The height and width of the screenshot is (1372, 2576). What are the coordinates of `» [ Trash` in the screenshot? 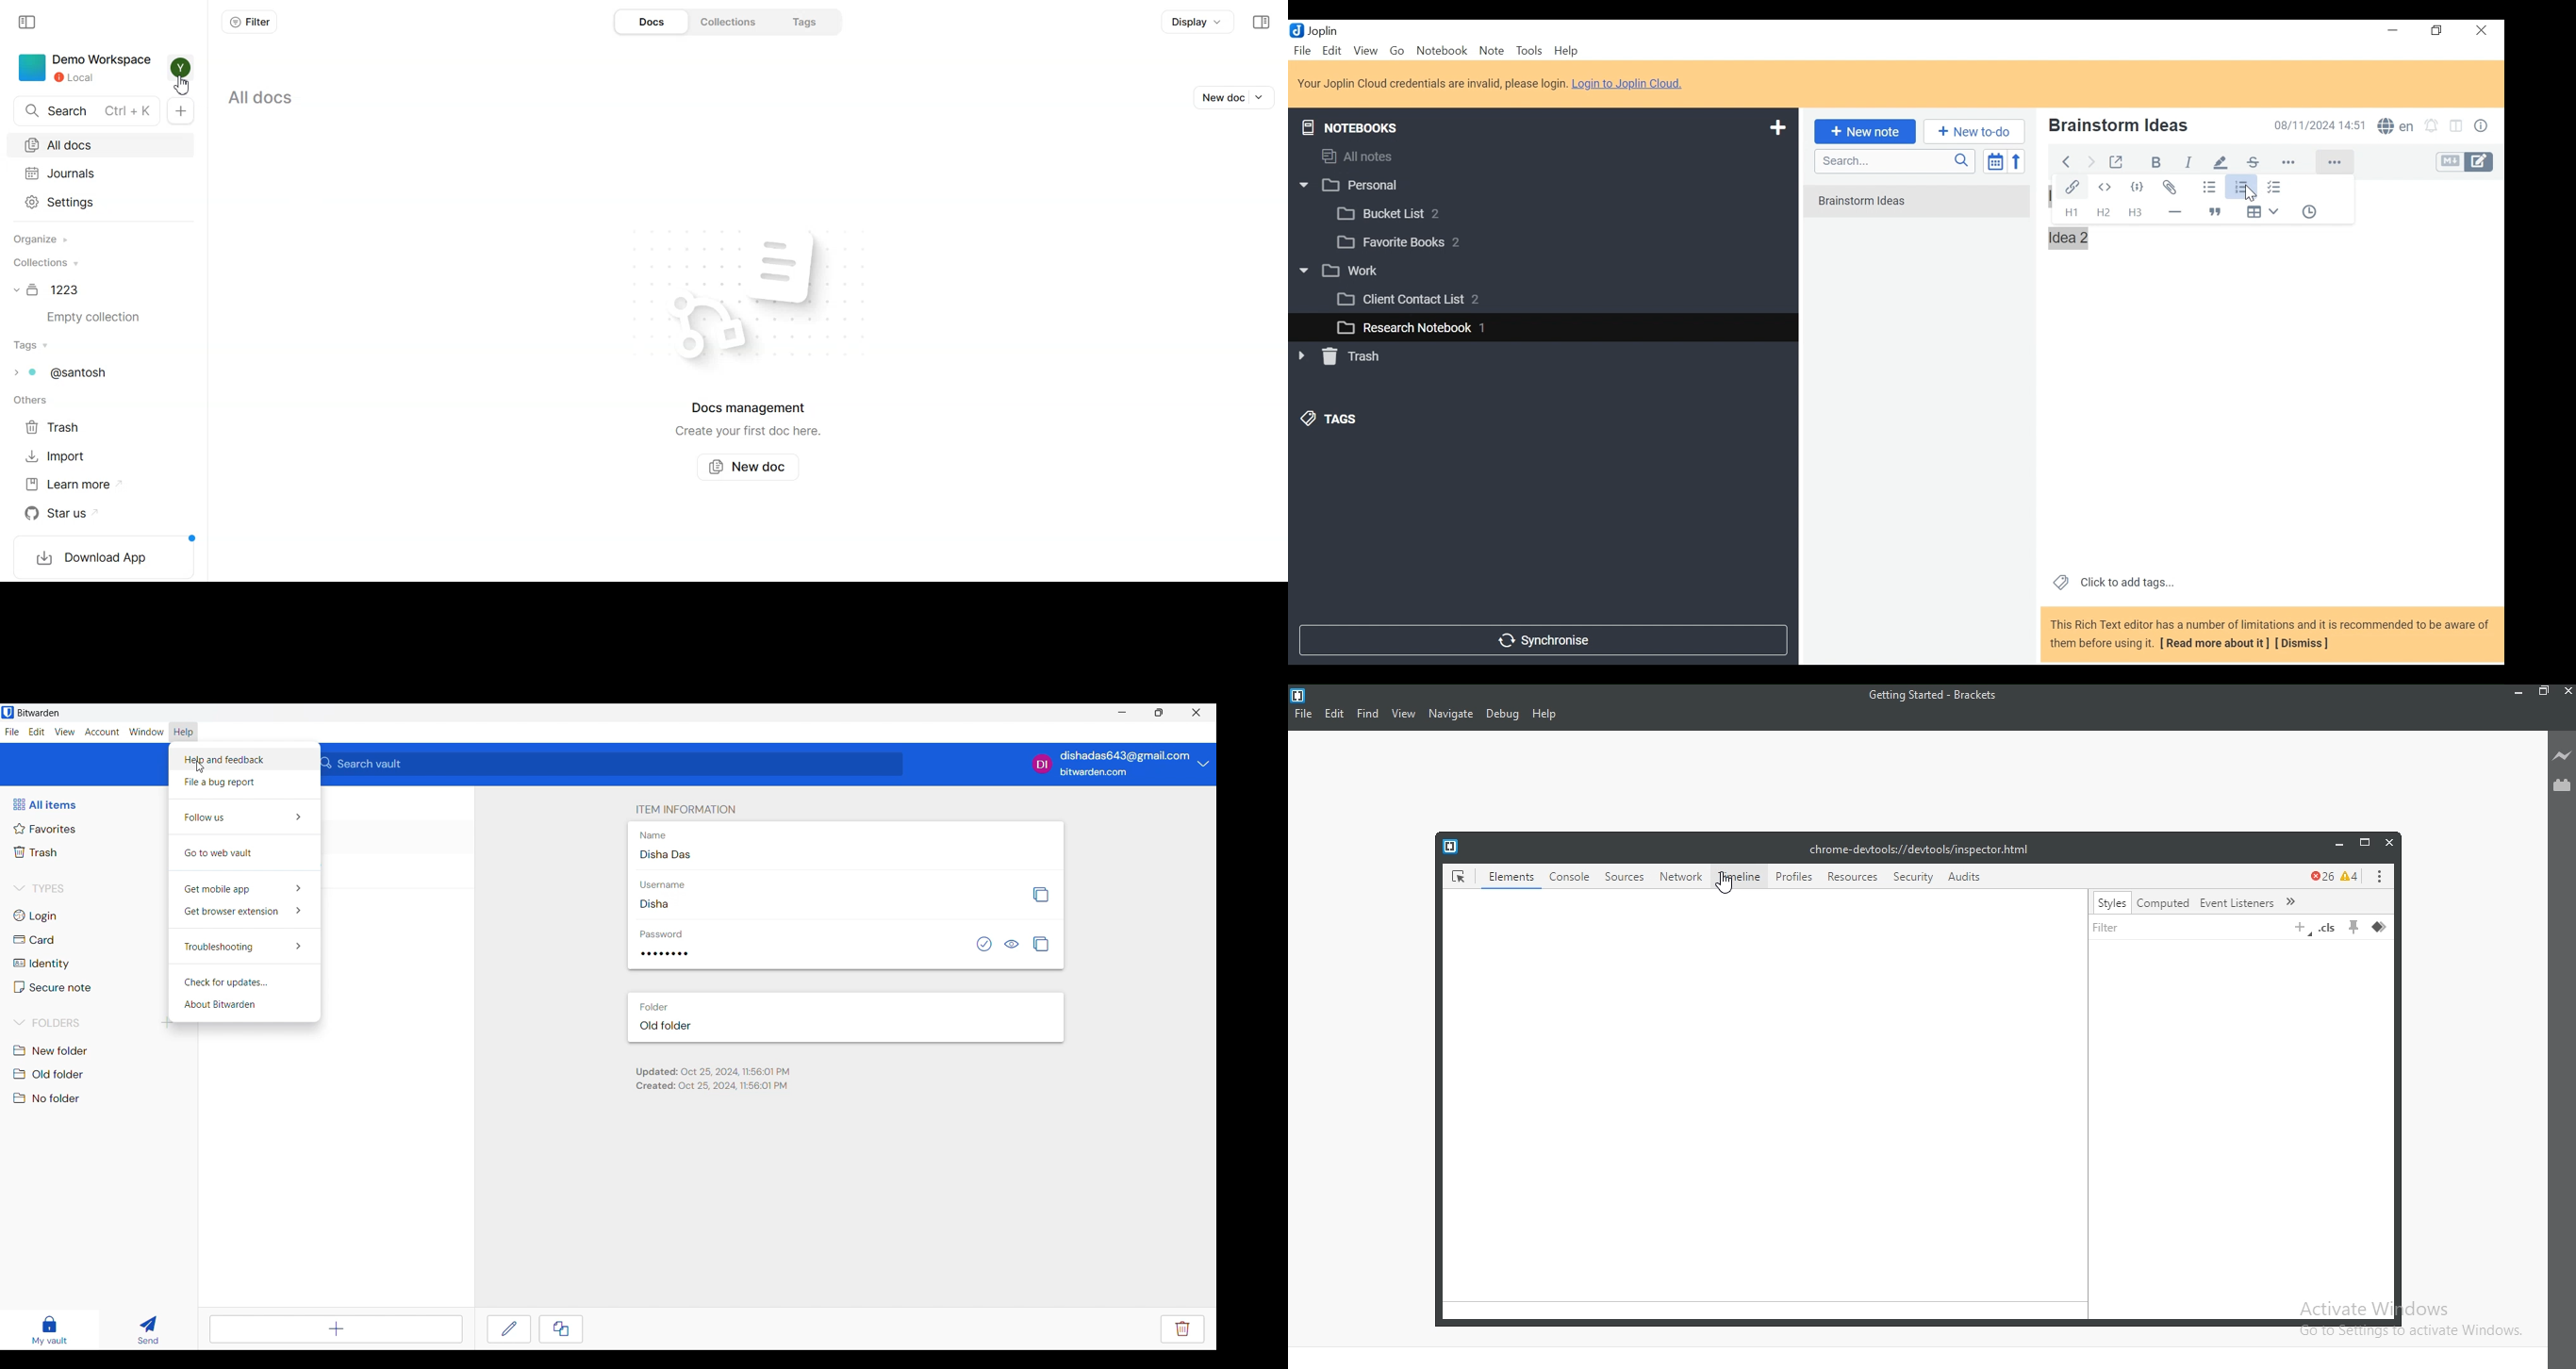 It's located at (1355, 356).